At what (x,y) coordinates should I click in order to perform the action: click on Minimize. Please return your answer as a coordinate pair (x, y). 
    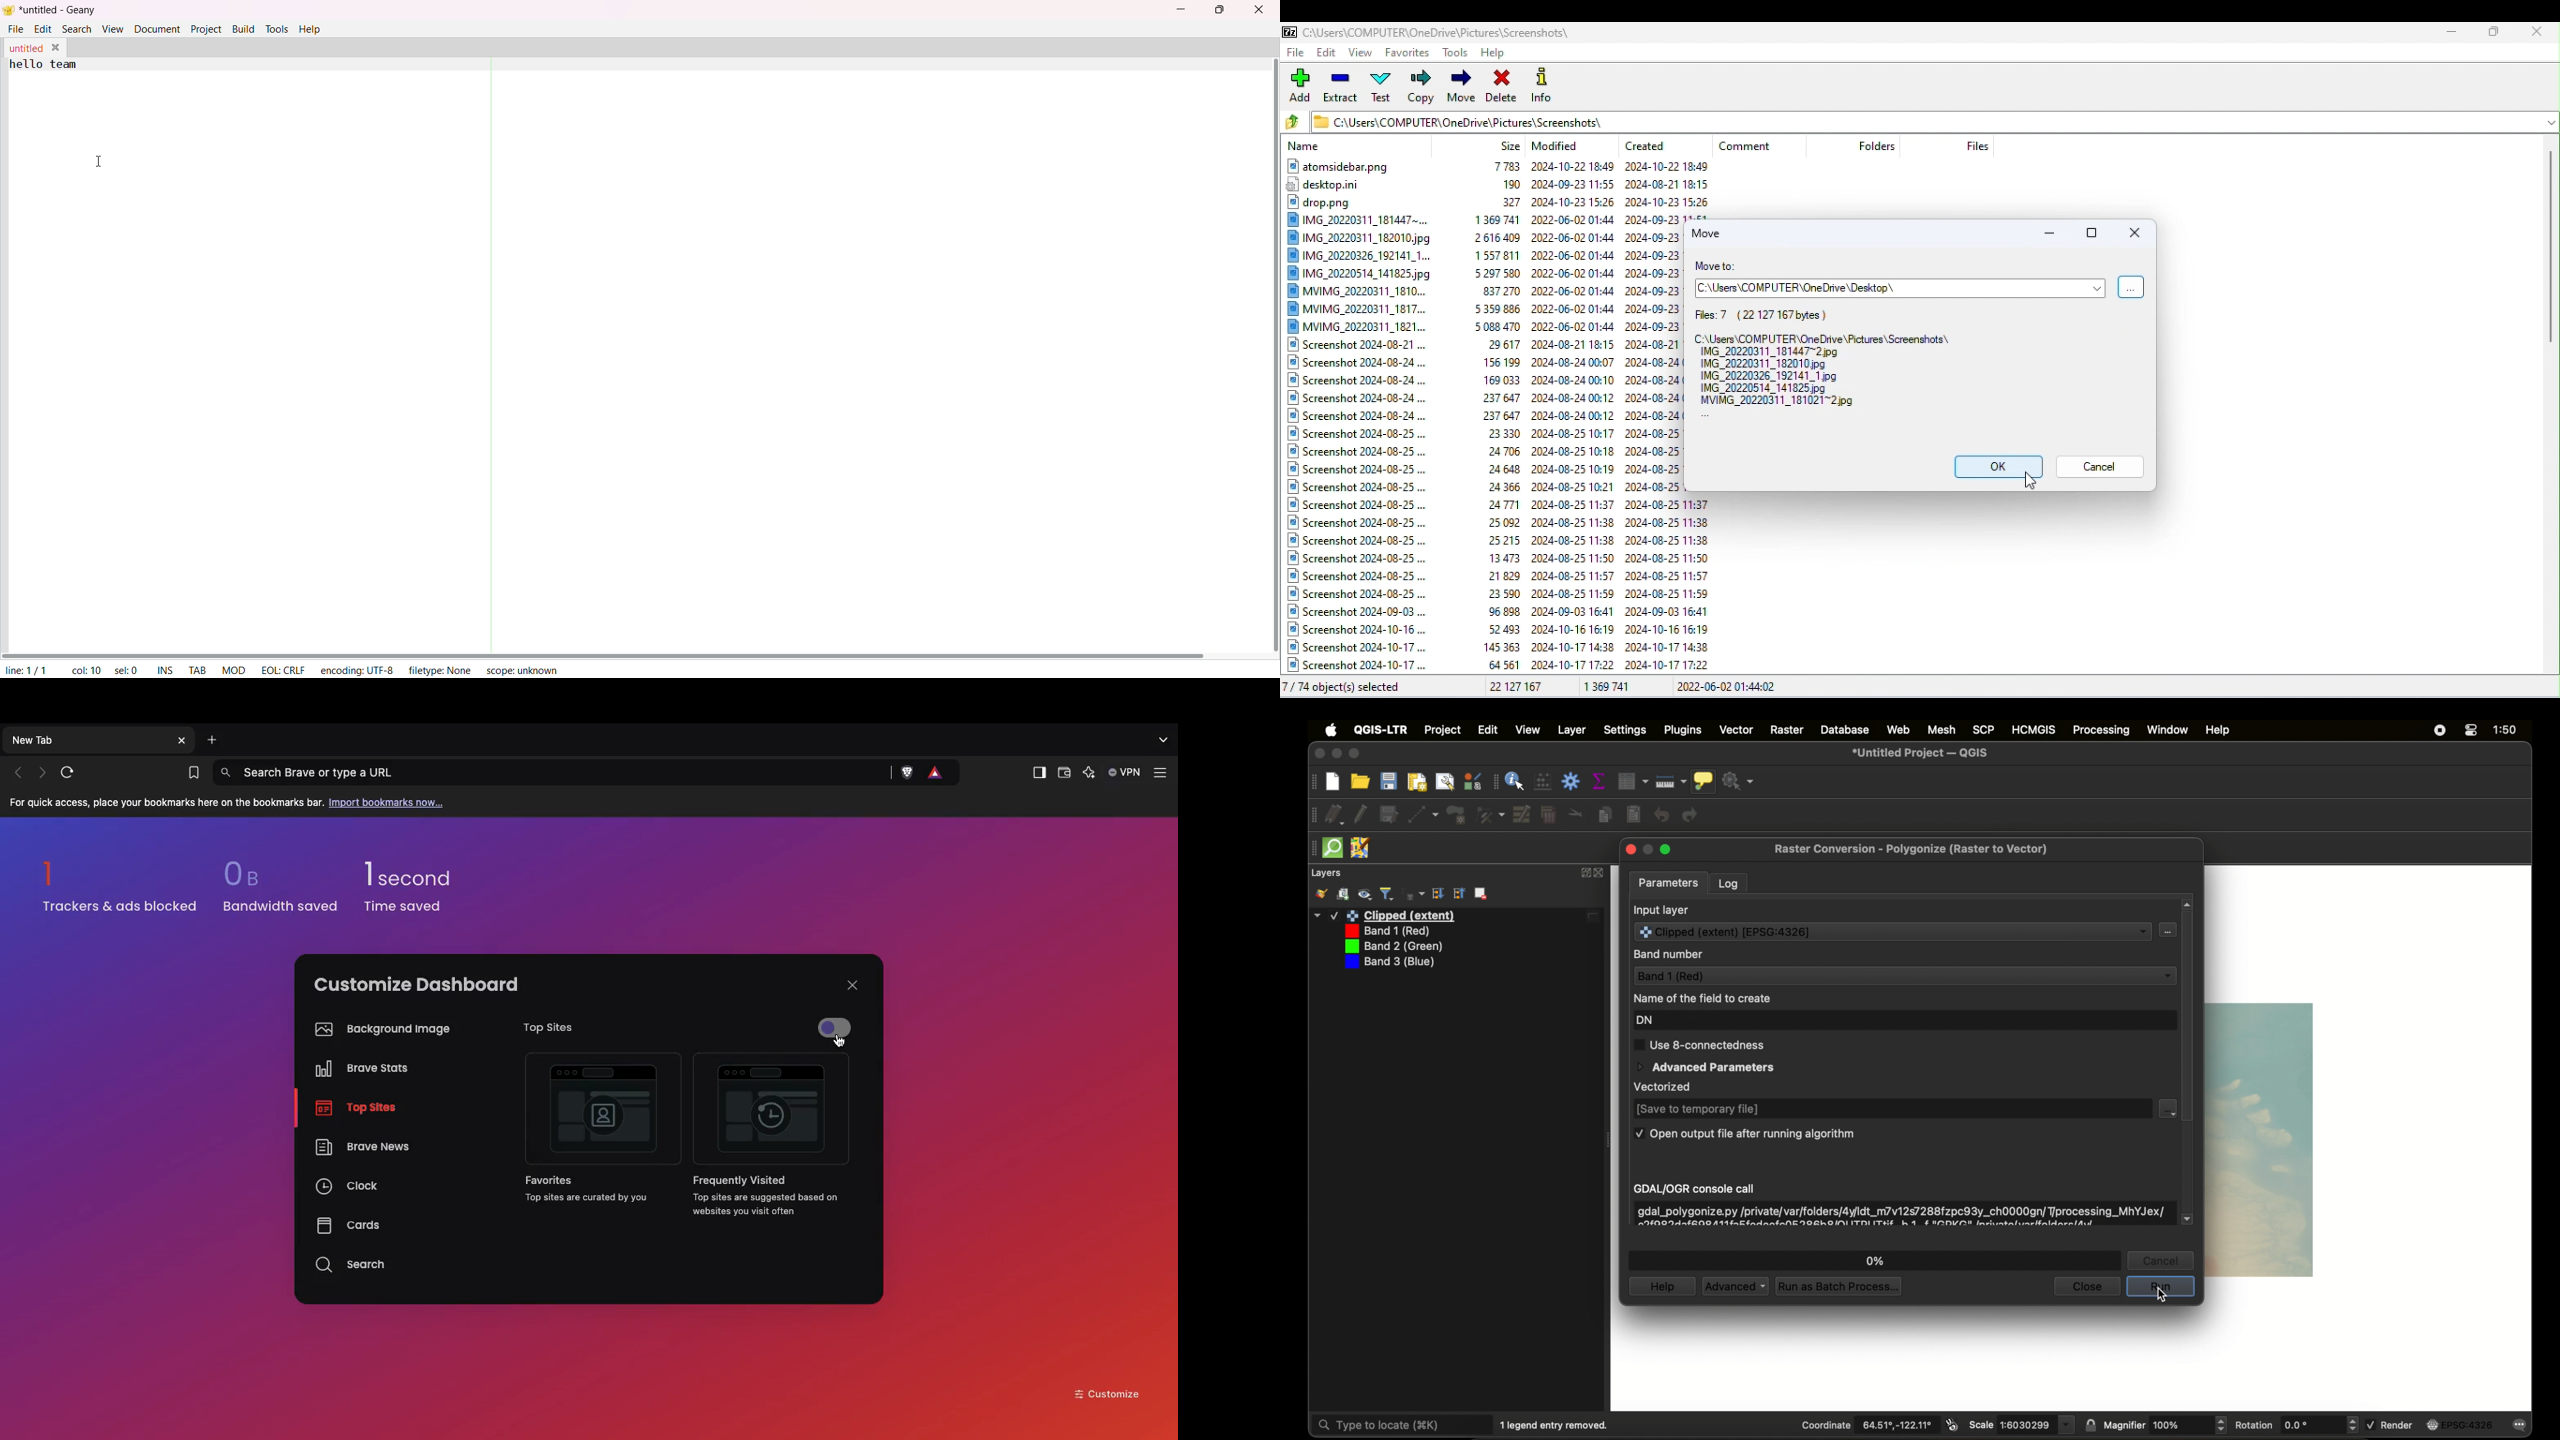
    Looking at the image, I should click on (2454, 30).